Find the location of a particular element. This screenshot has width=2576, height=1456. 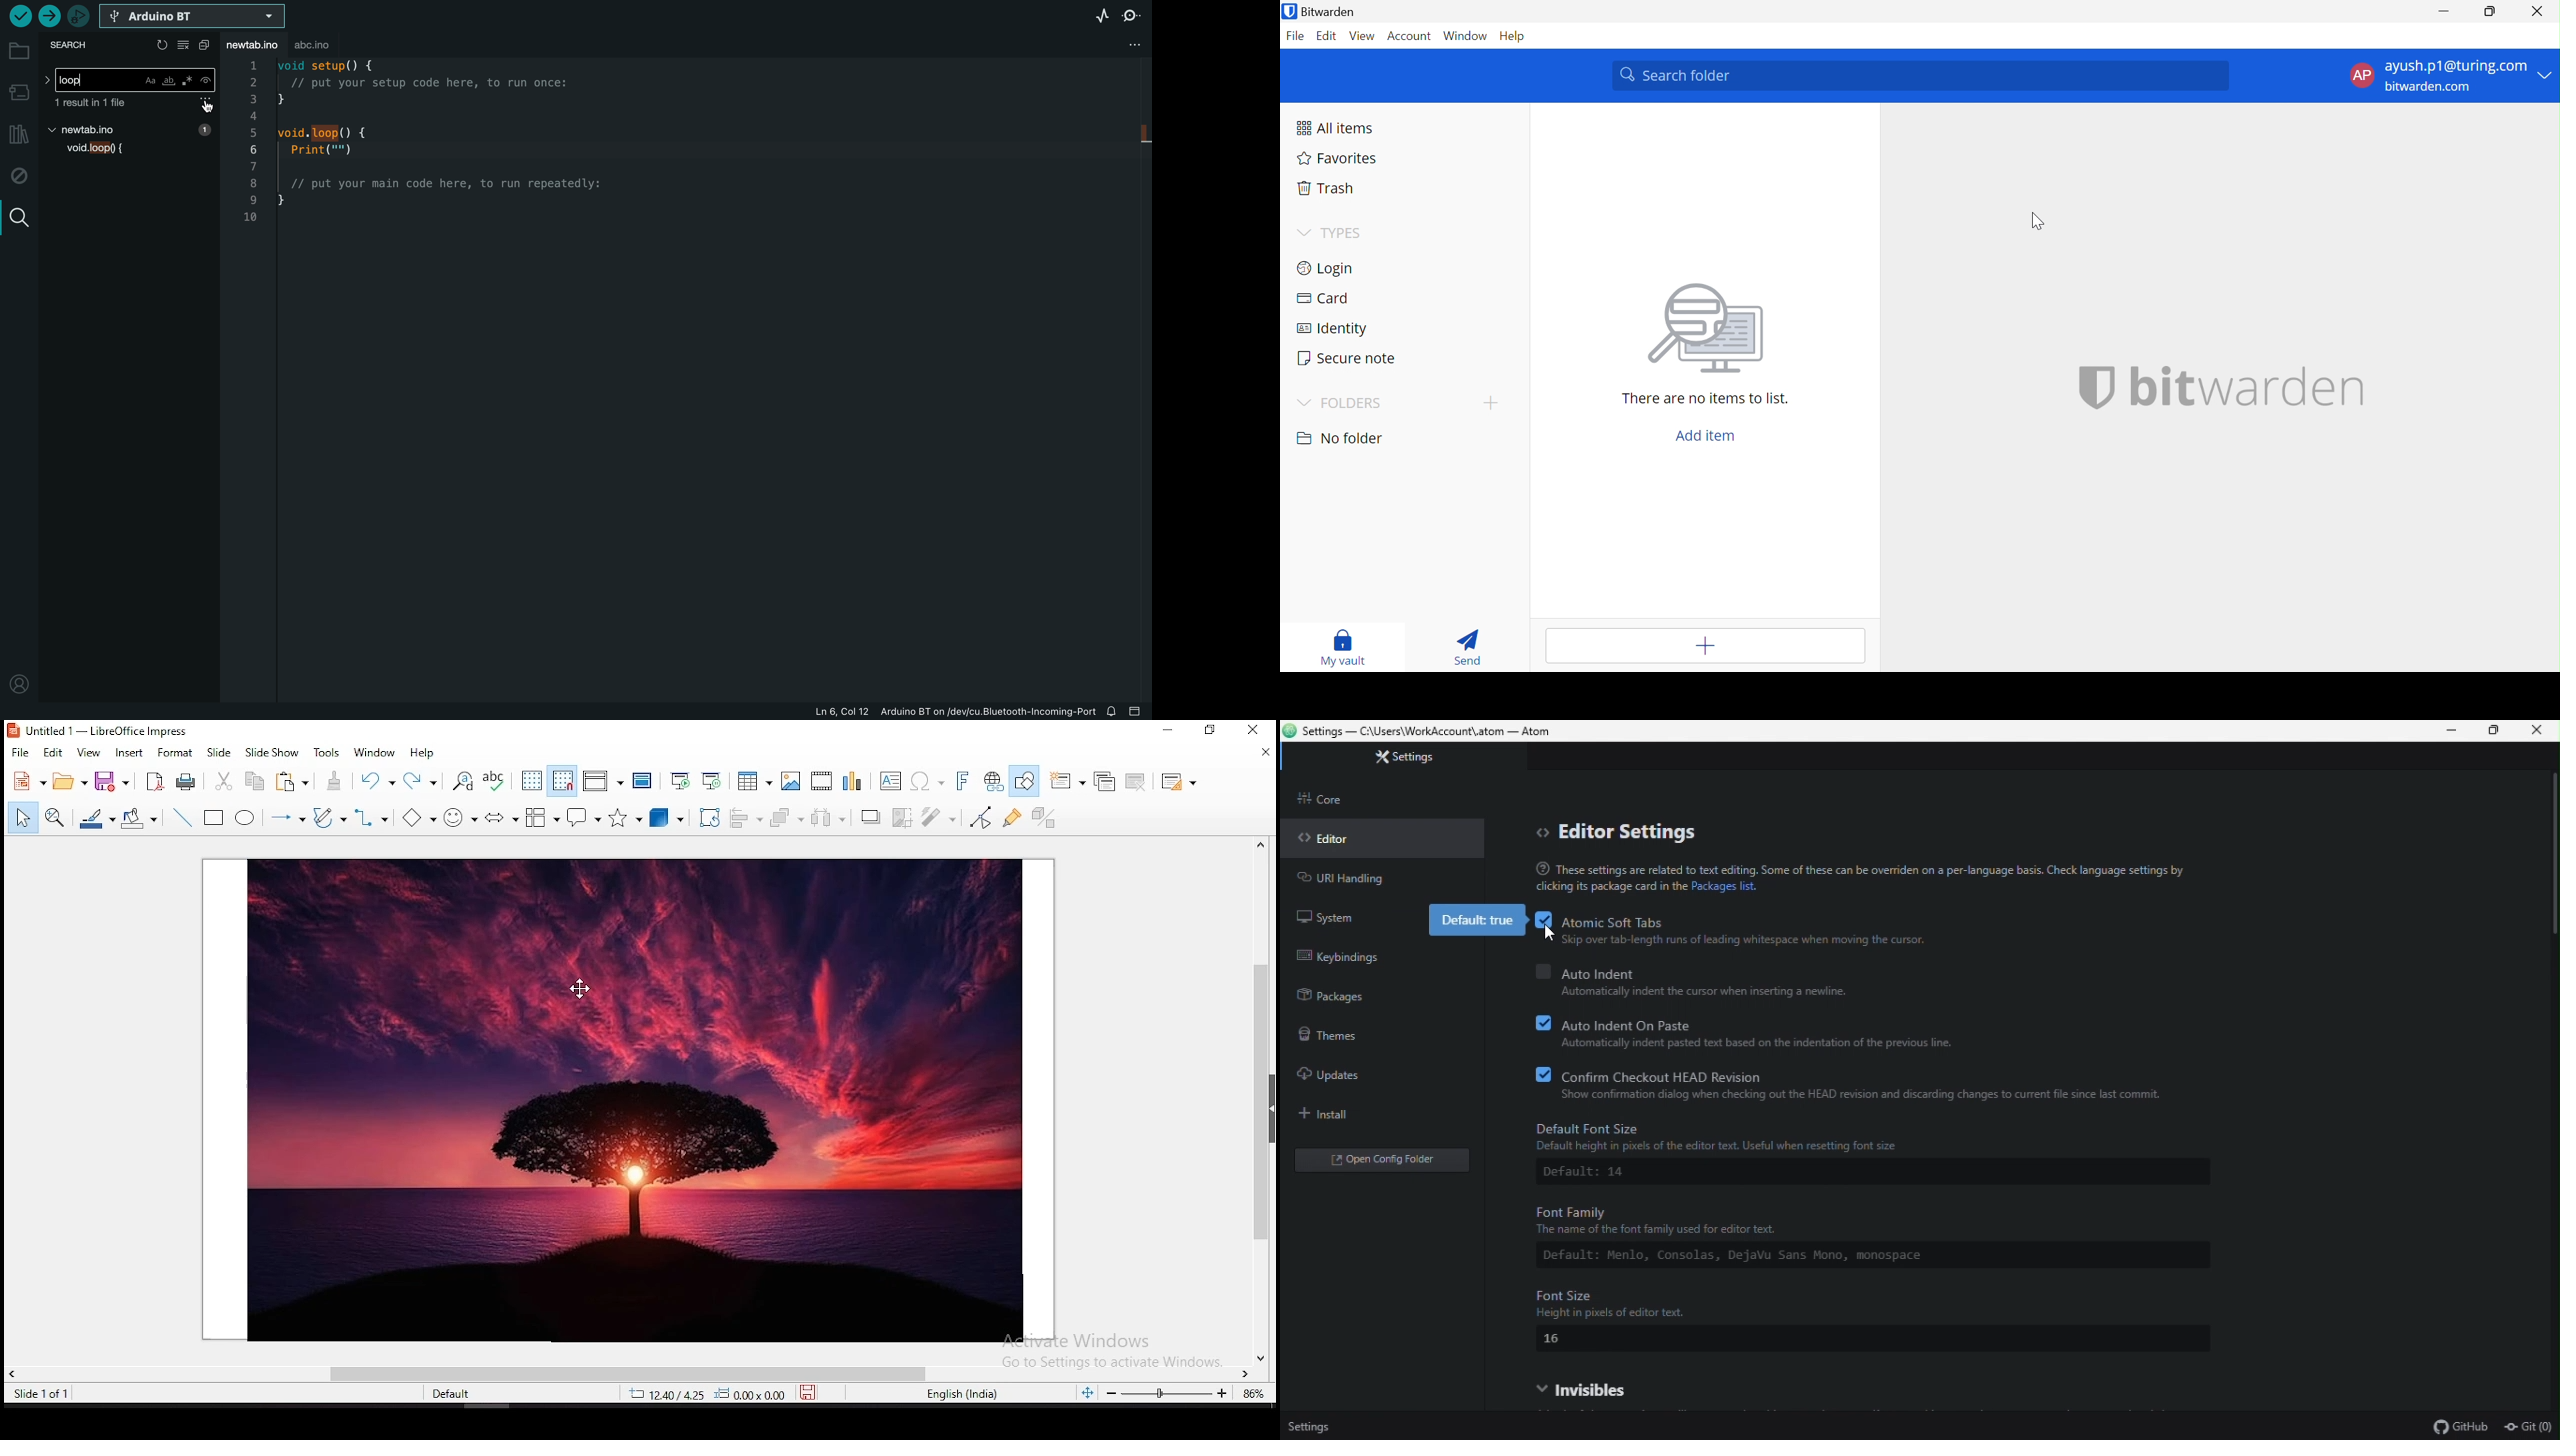

current zoom level is located at coordinates (1251, 1396).